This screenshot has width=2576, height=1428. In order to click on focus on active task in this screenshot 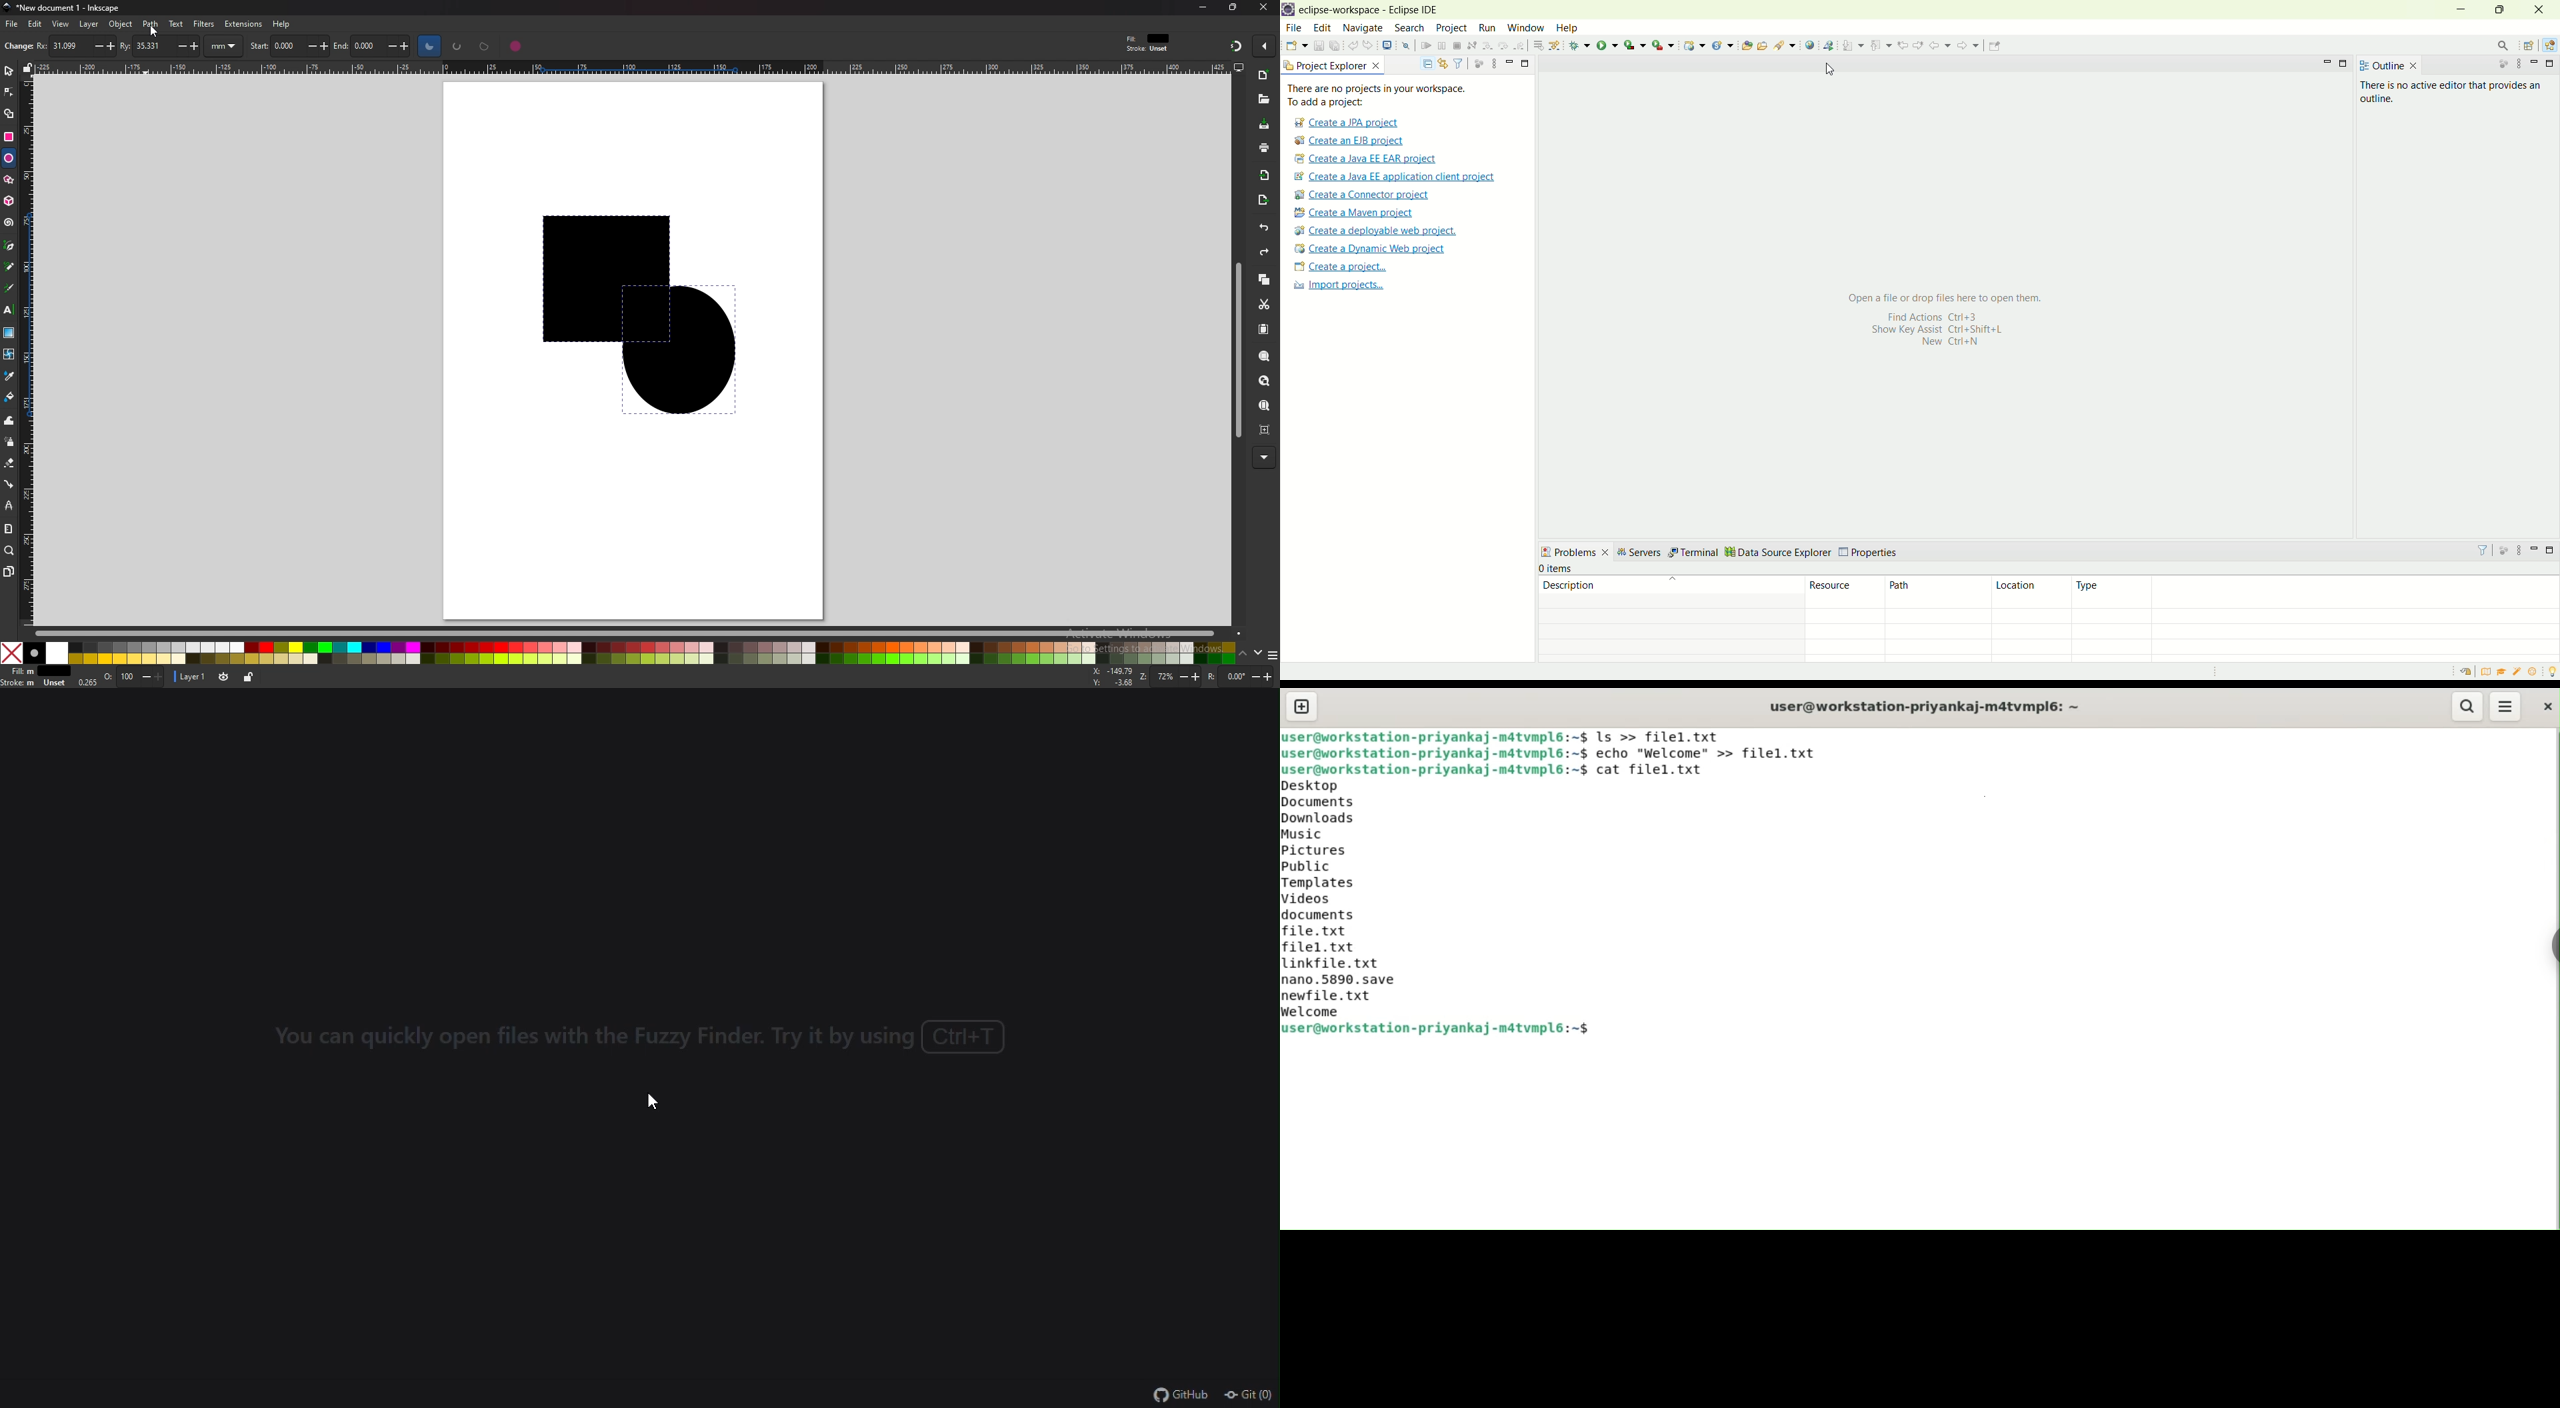, I will do `click(2497, 65)`.